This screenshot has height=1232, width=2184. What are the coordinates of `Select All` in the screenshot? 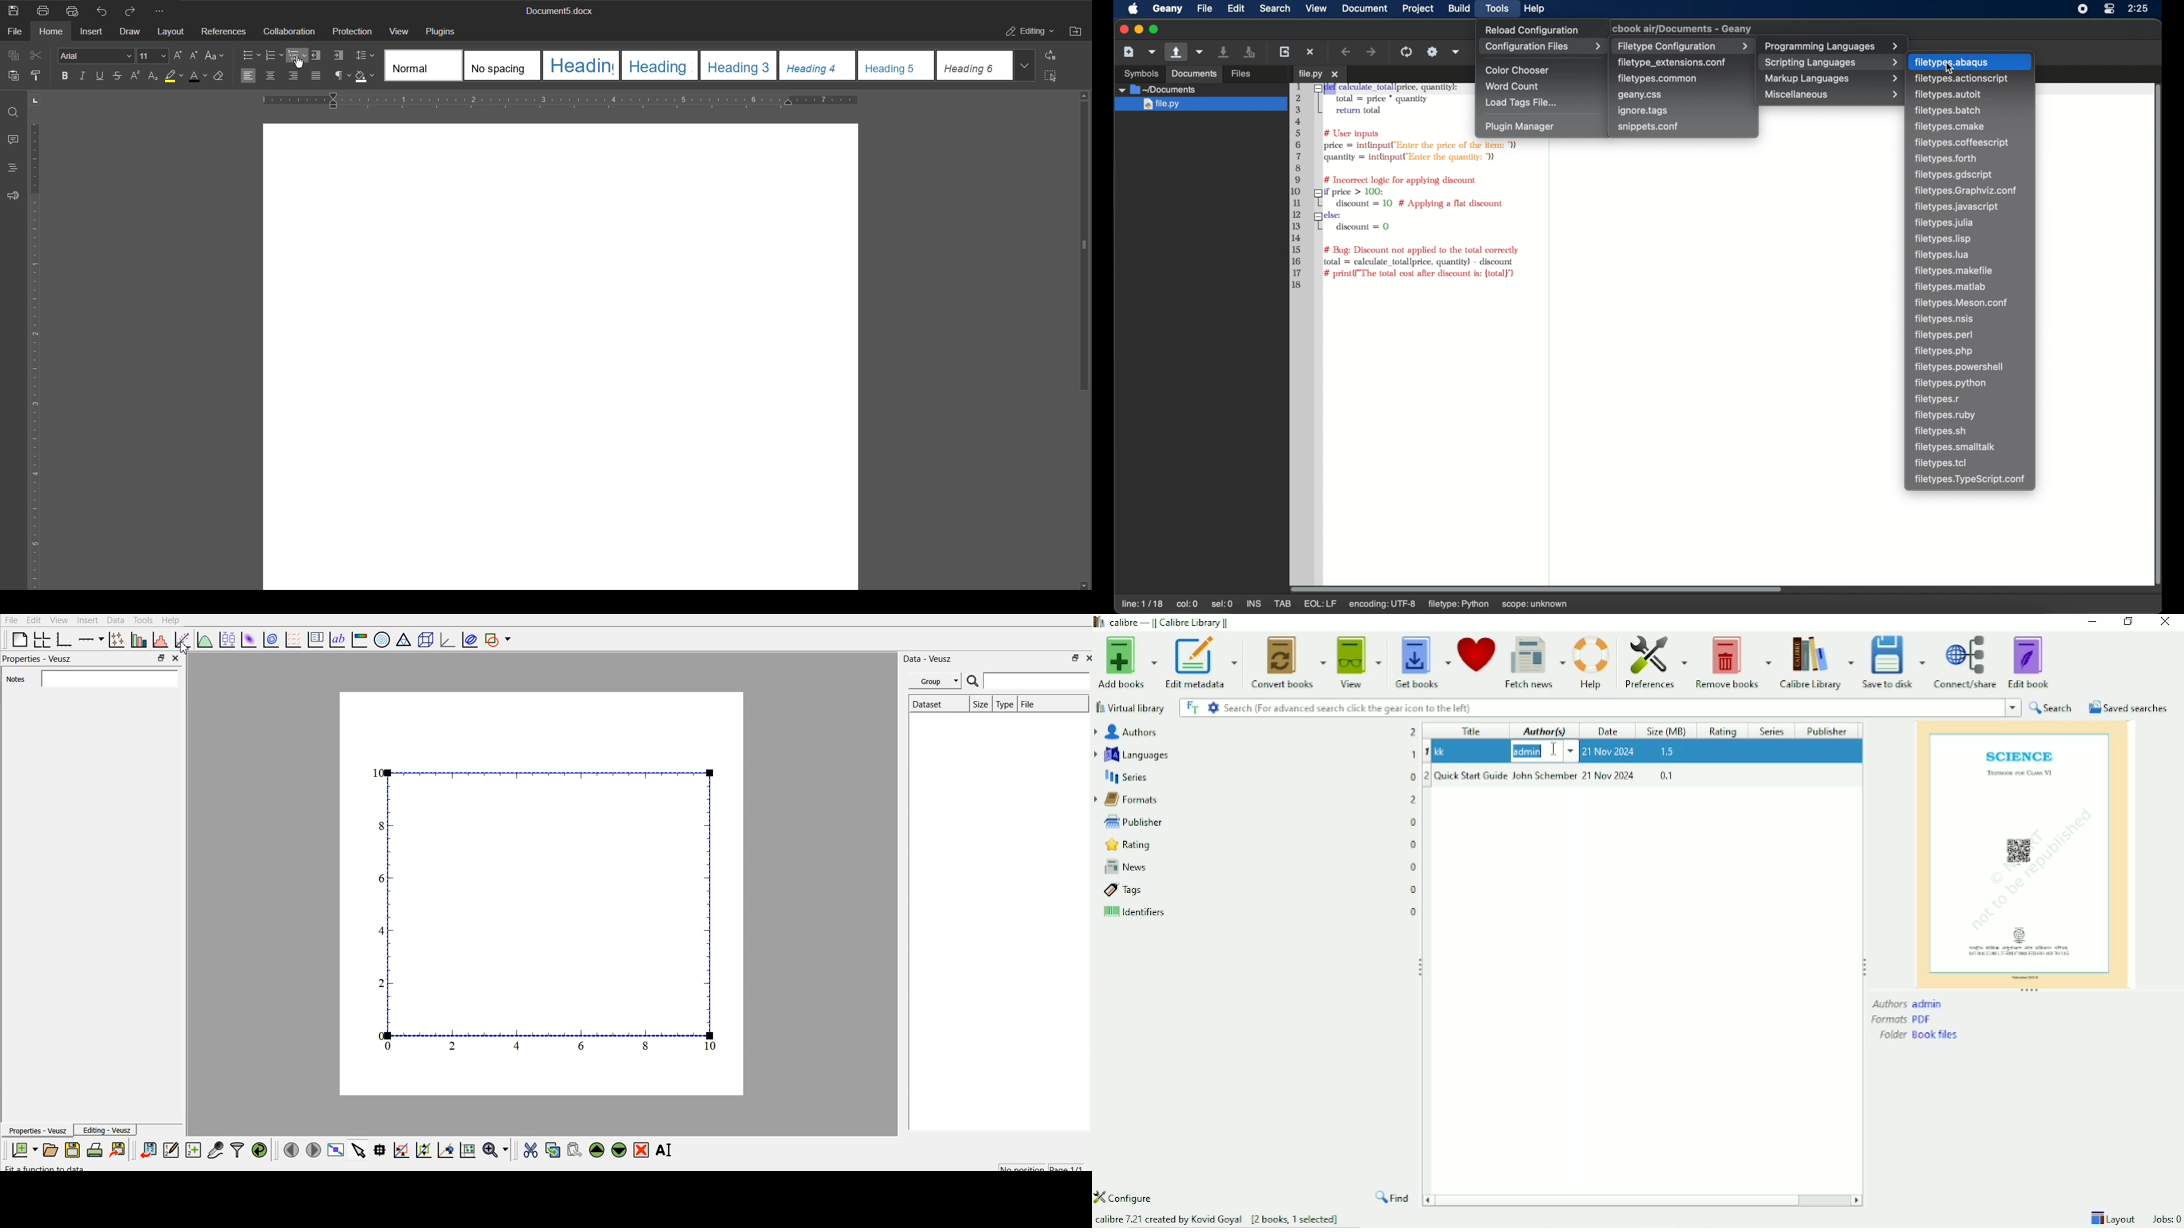 It's located at (1052, 76).